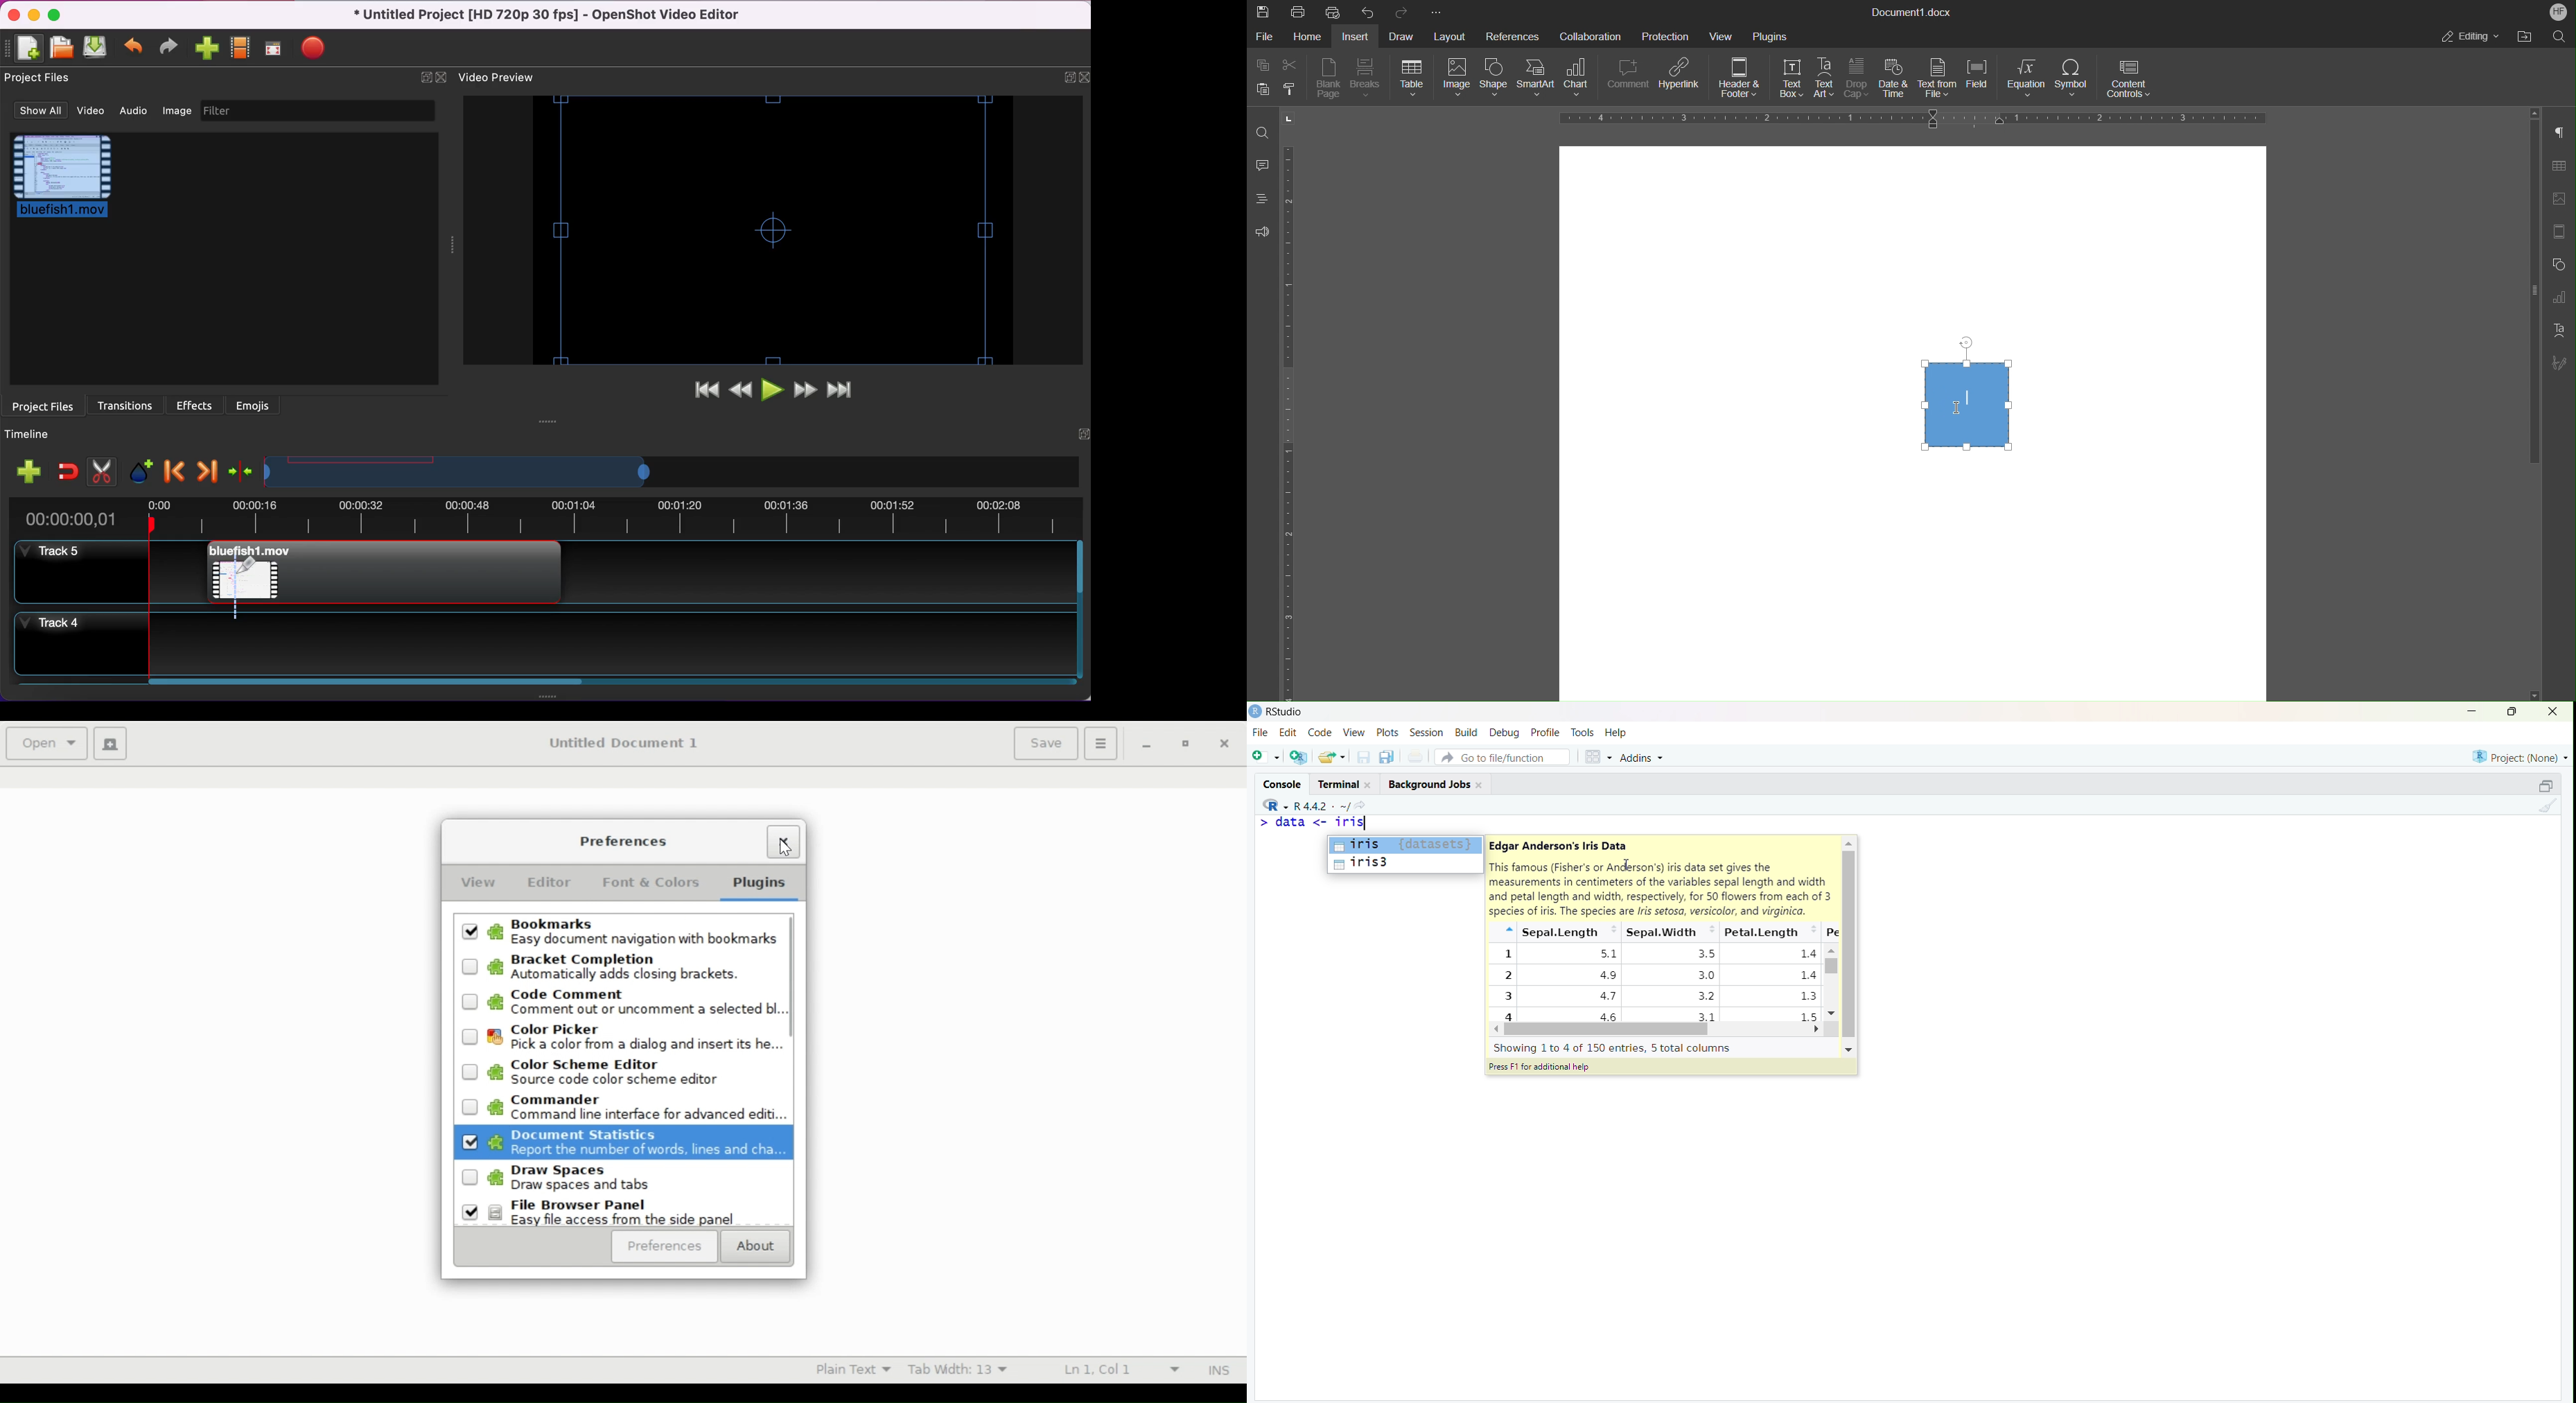 The width and height of the screenshot is (2576, 1428). Describe the element at coordinates (964, 1369) in the screenshot. I see `Tab Width 13` at that location.